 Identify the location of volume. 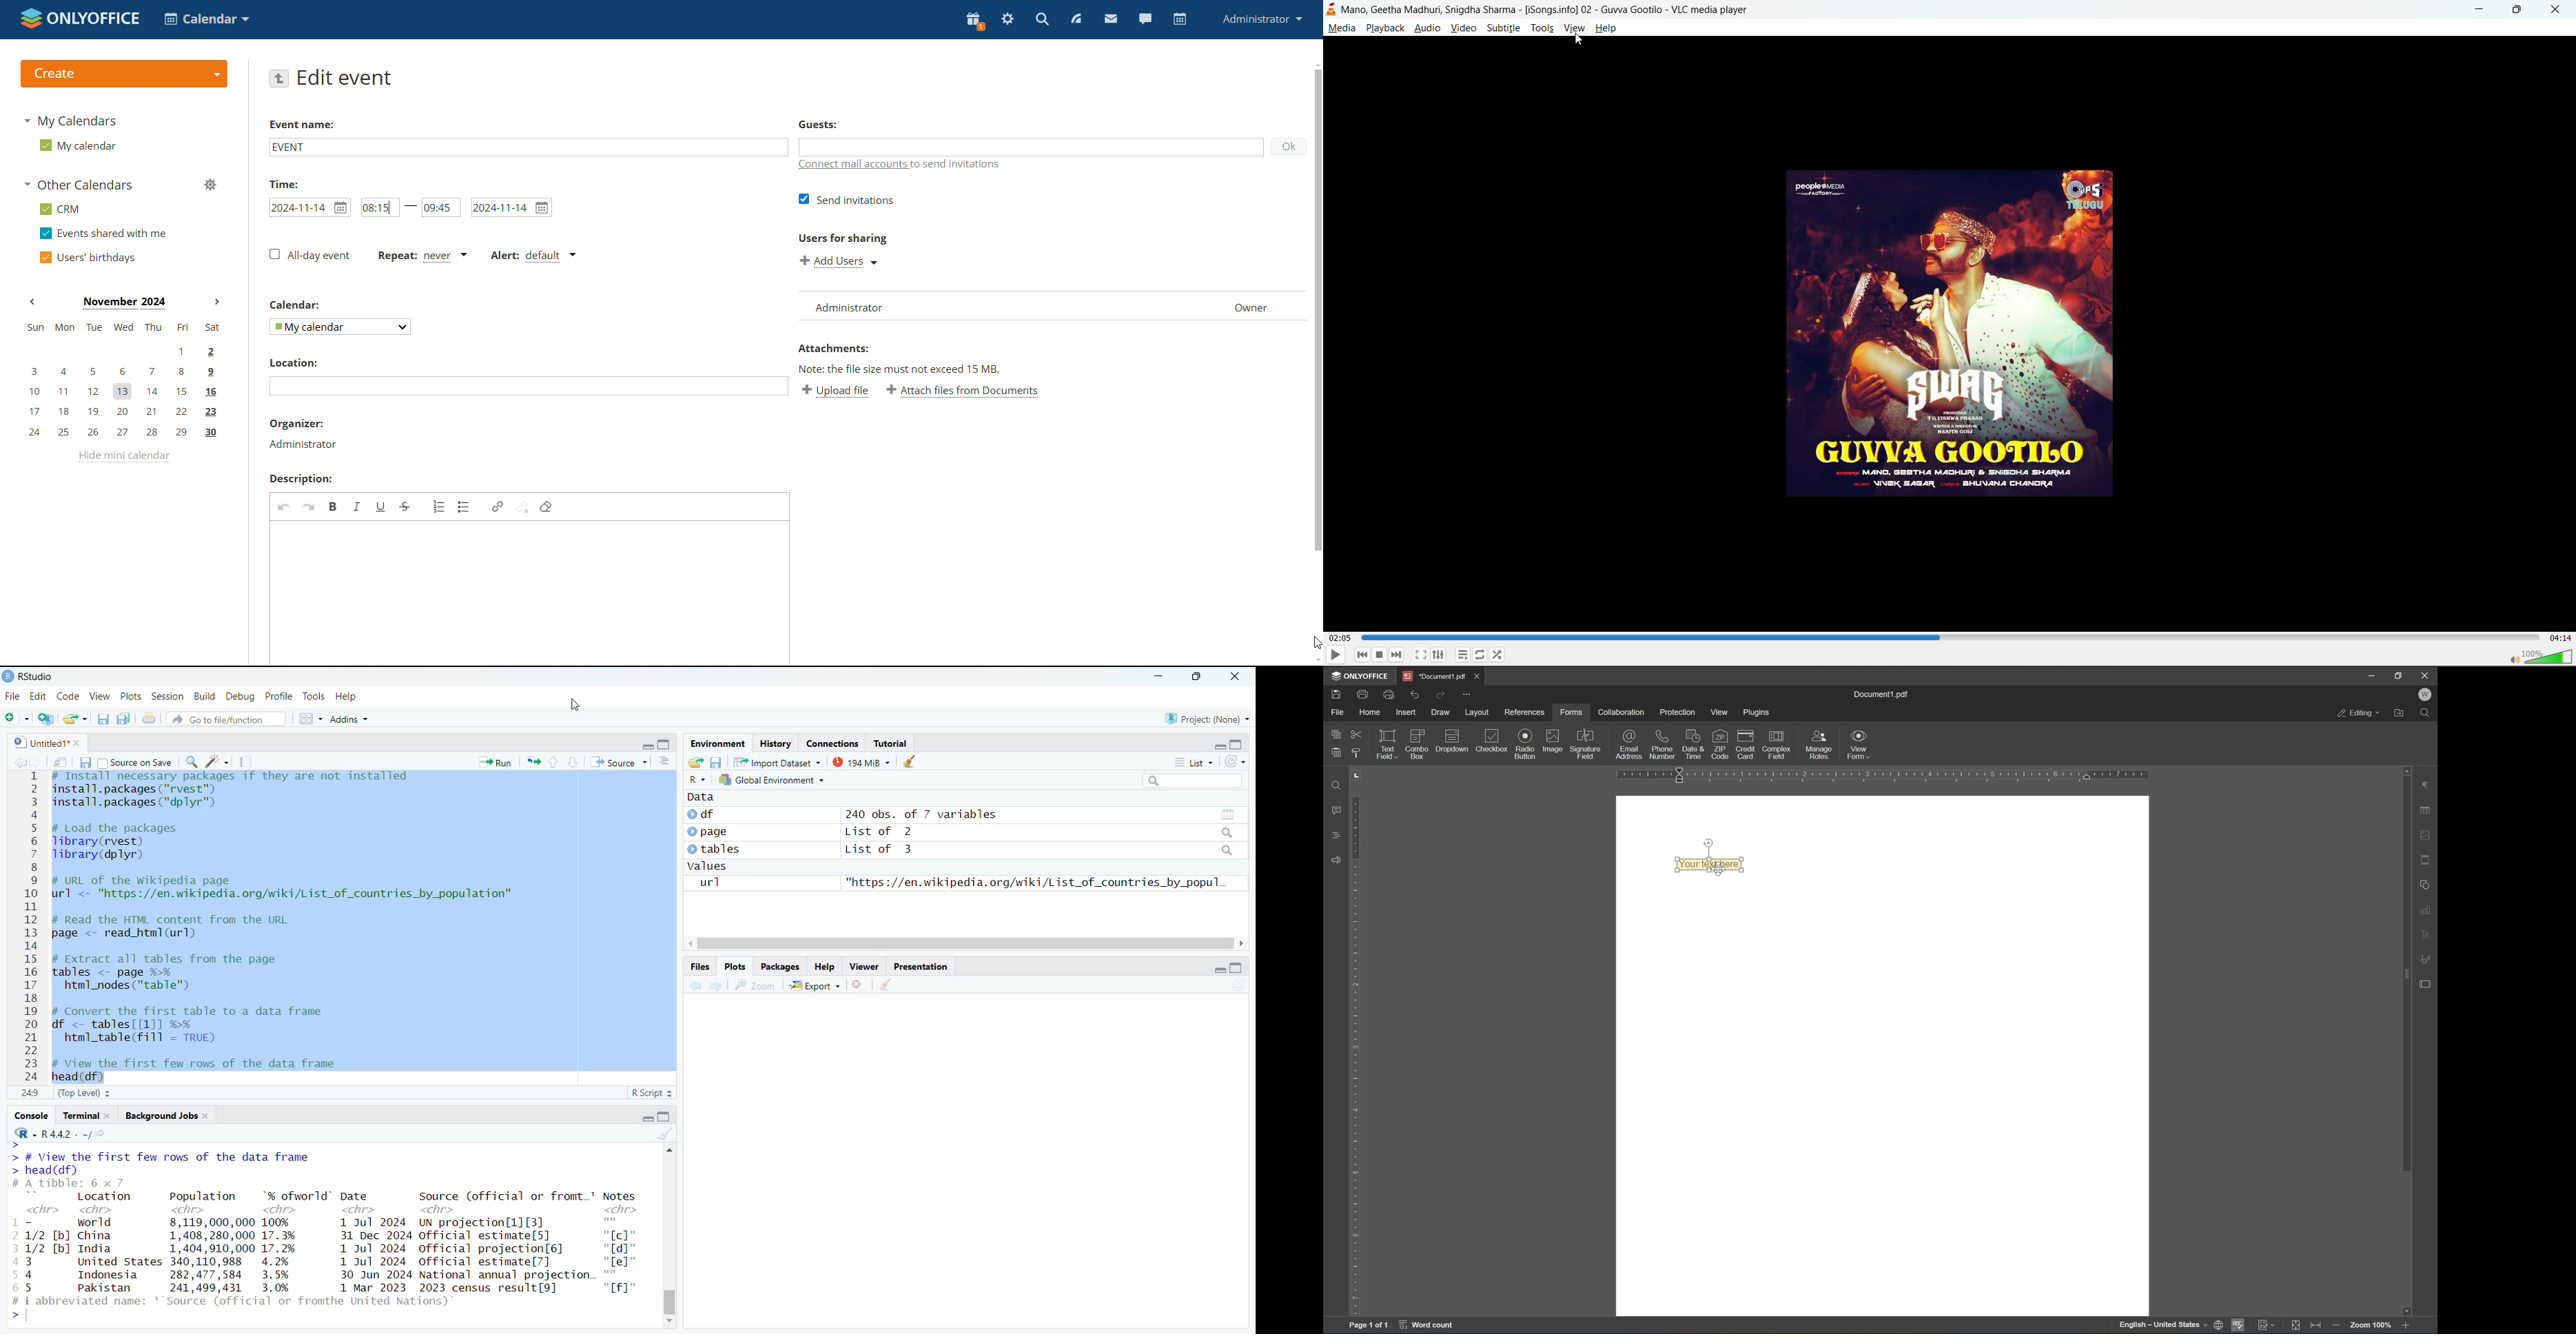
(2540, 654).